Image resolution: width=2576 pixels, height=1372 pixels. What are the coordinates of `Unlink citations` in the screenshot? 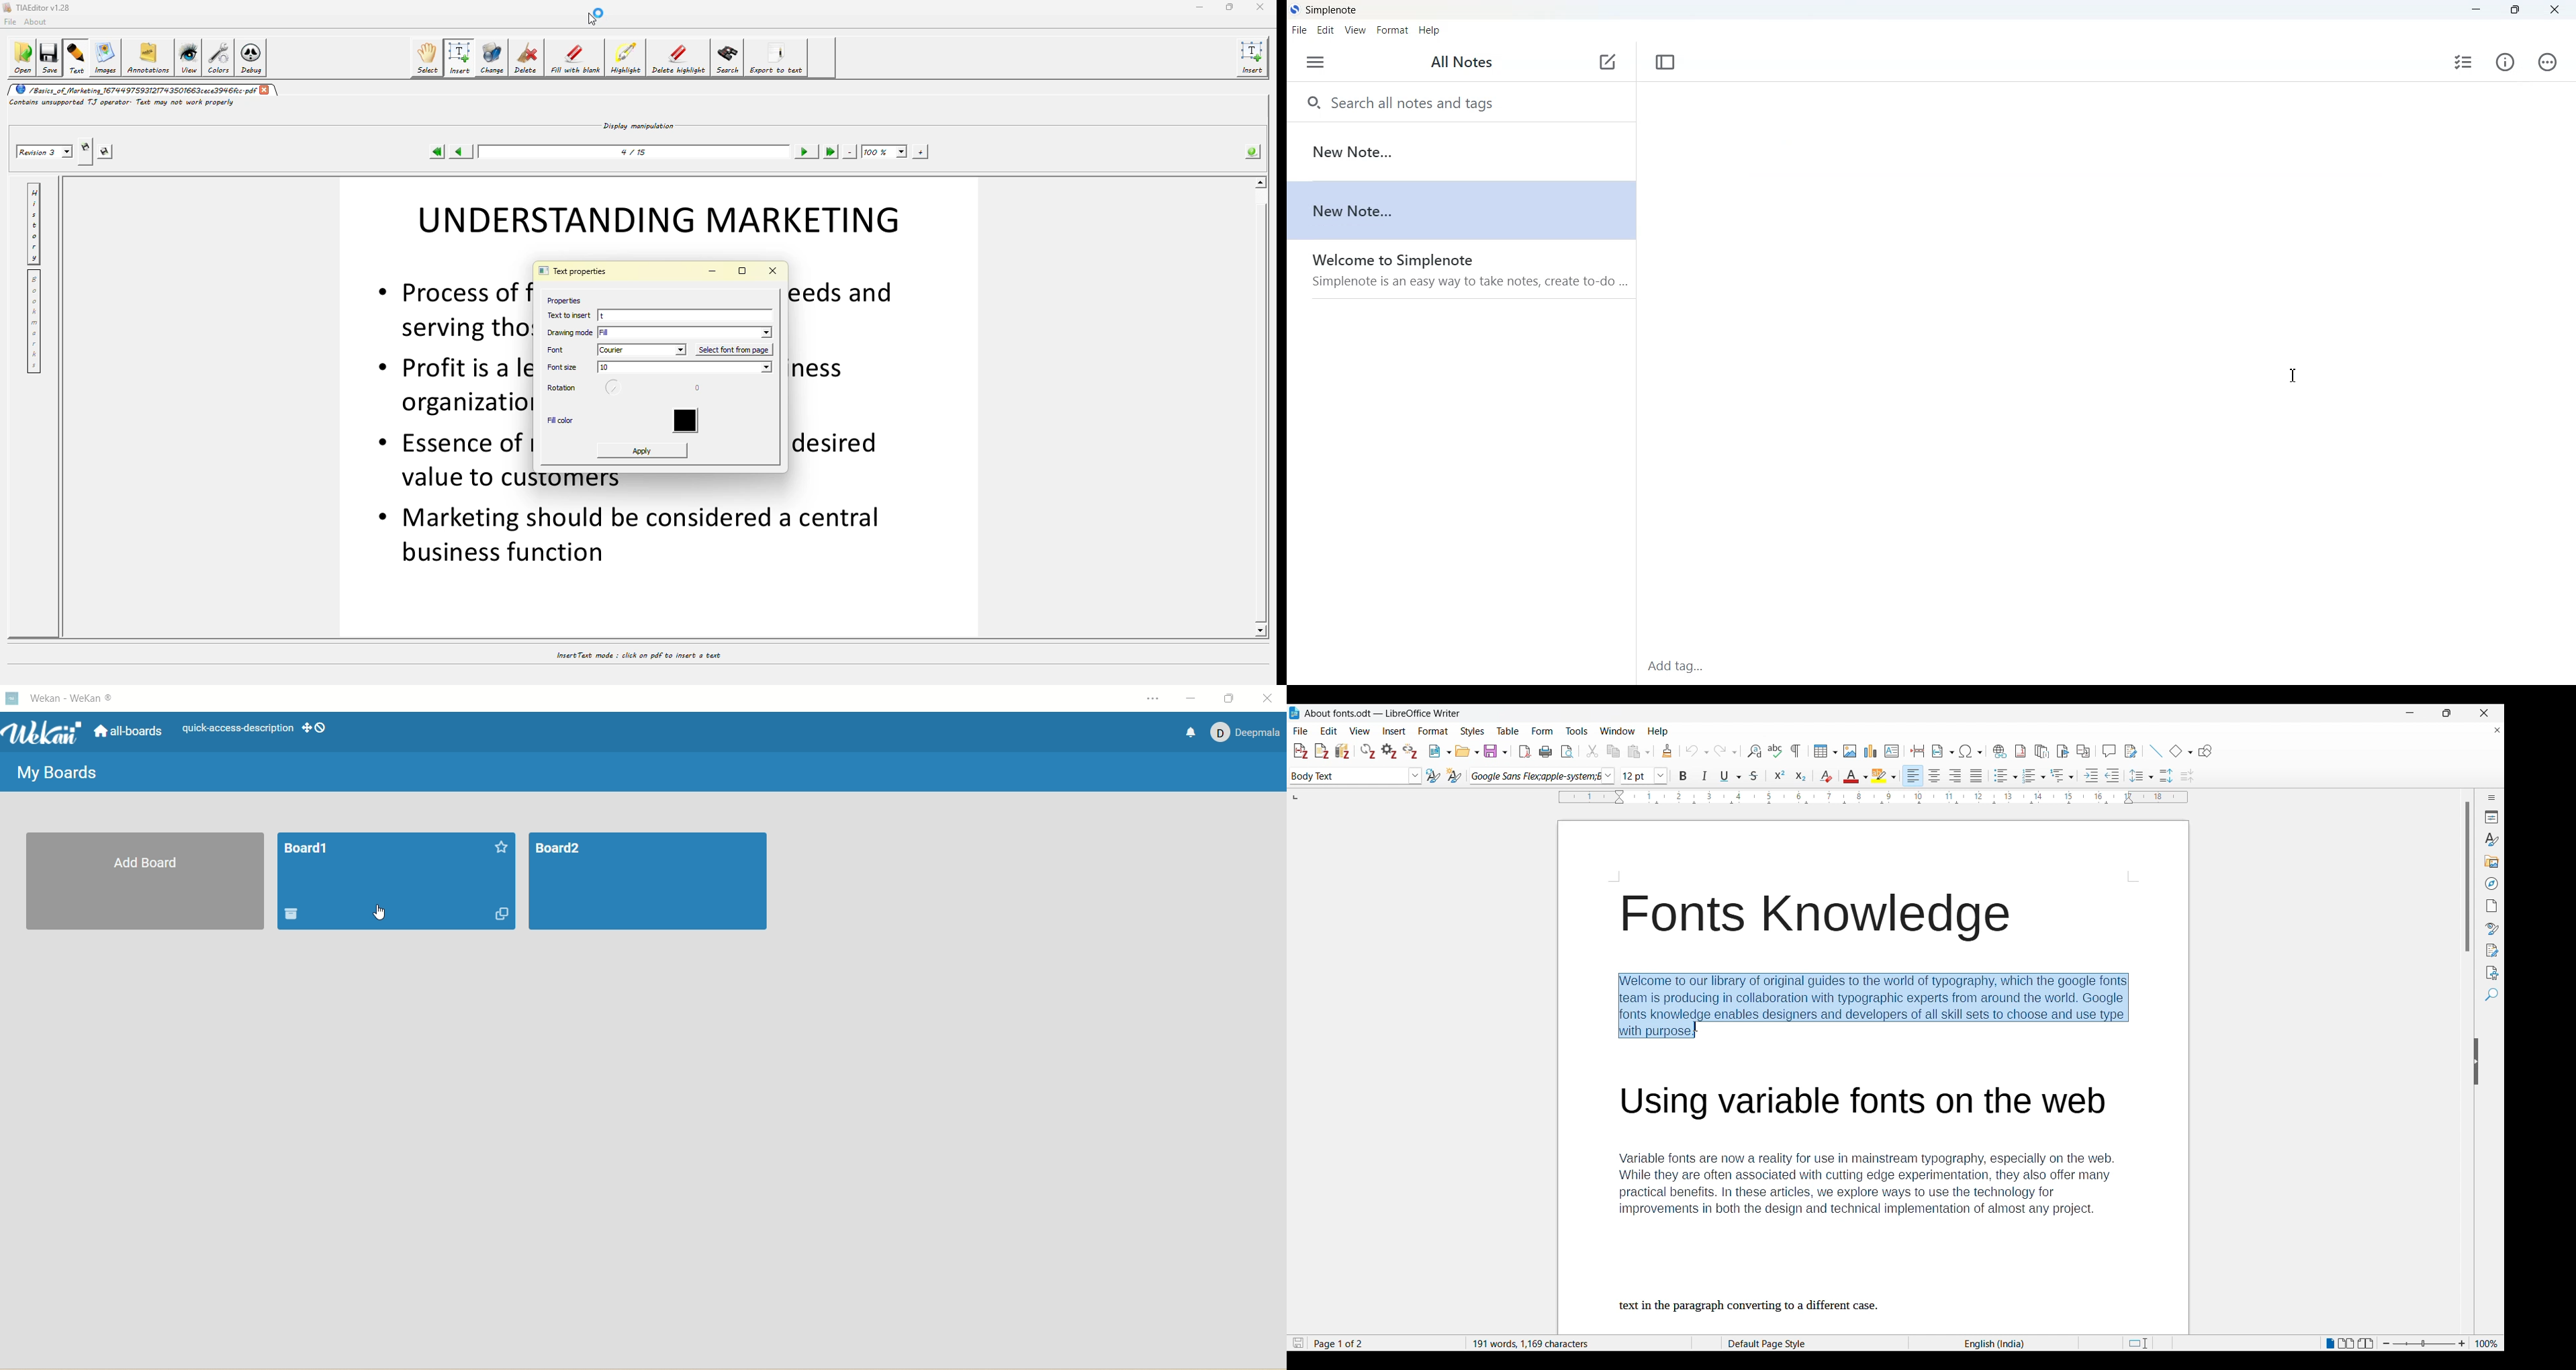 It's located at (1410, 751).